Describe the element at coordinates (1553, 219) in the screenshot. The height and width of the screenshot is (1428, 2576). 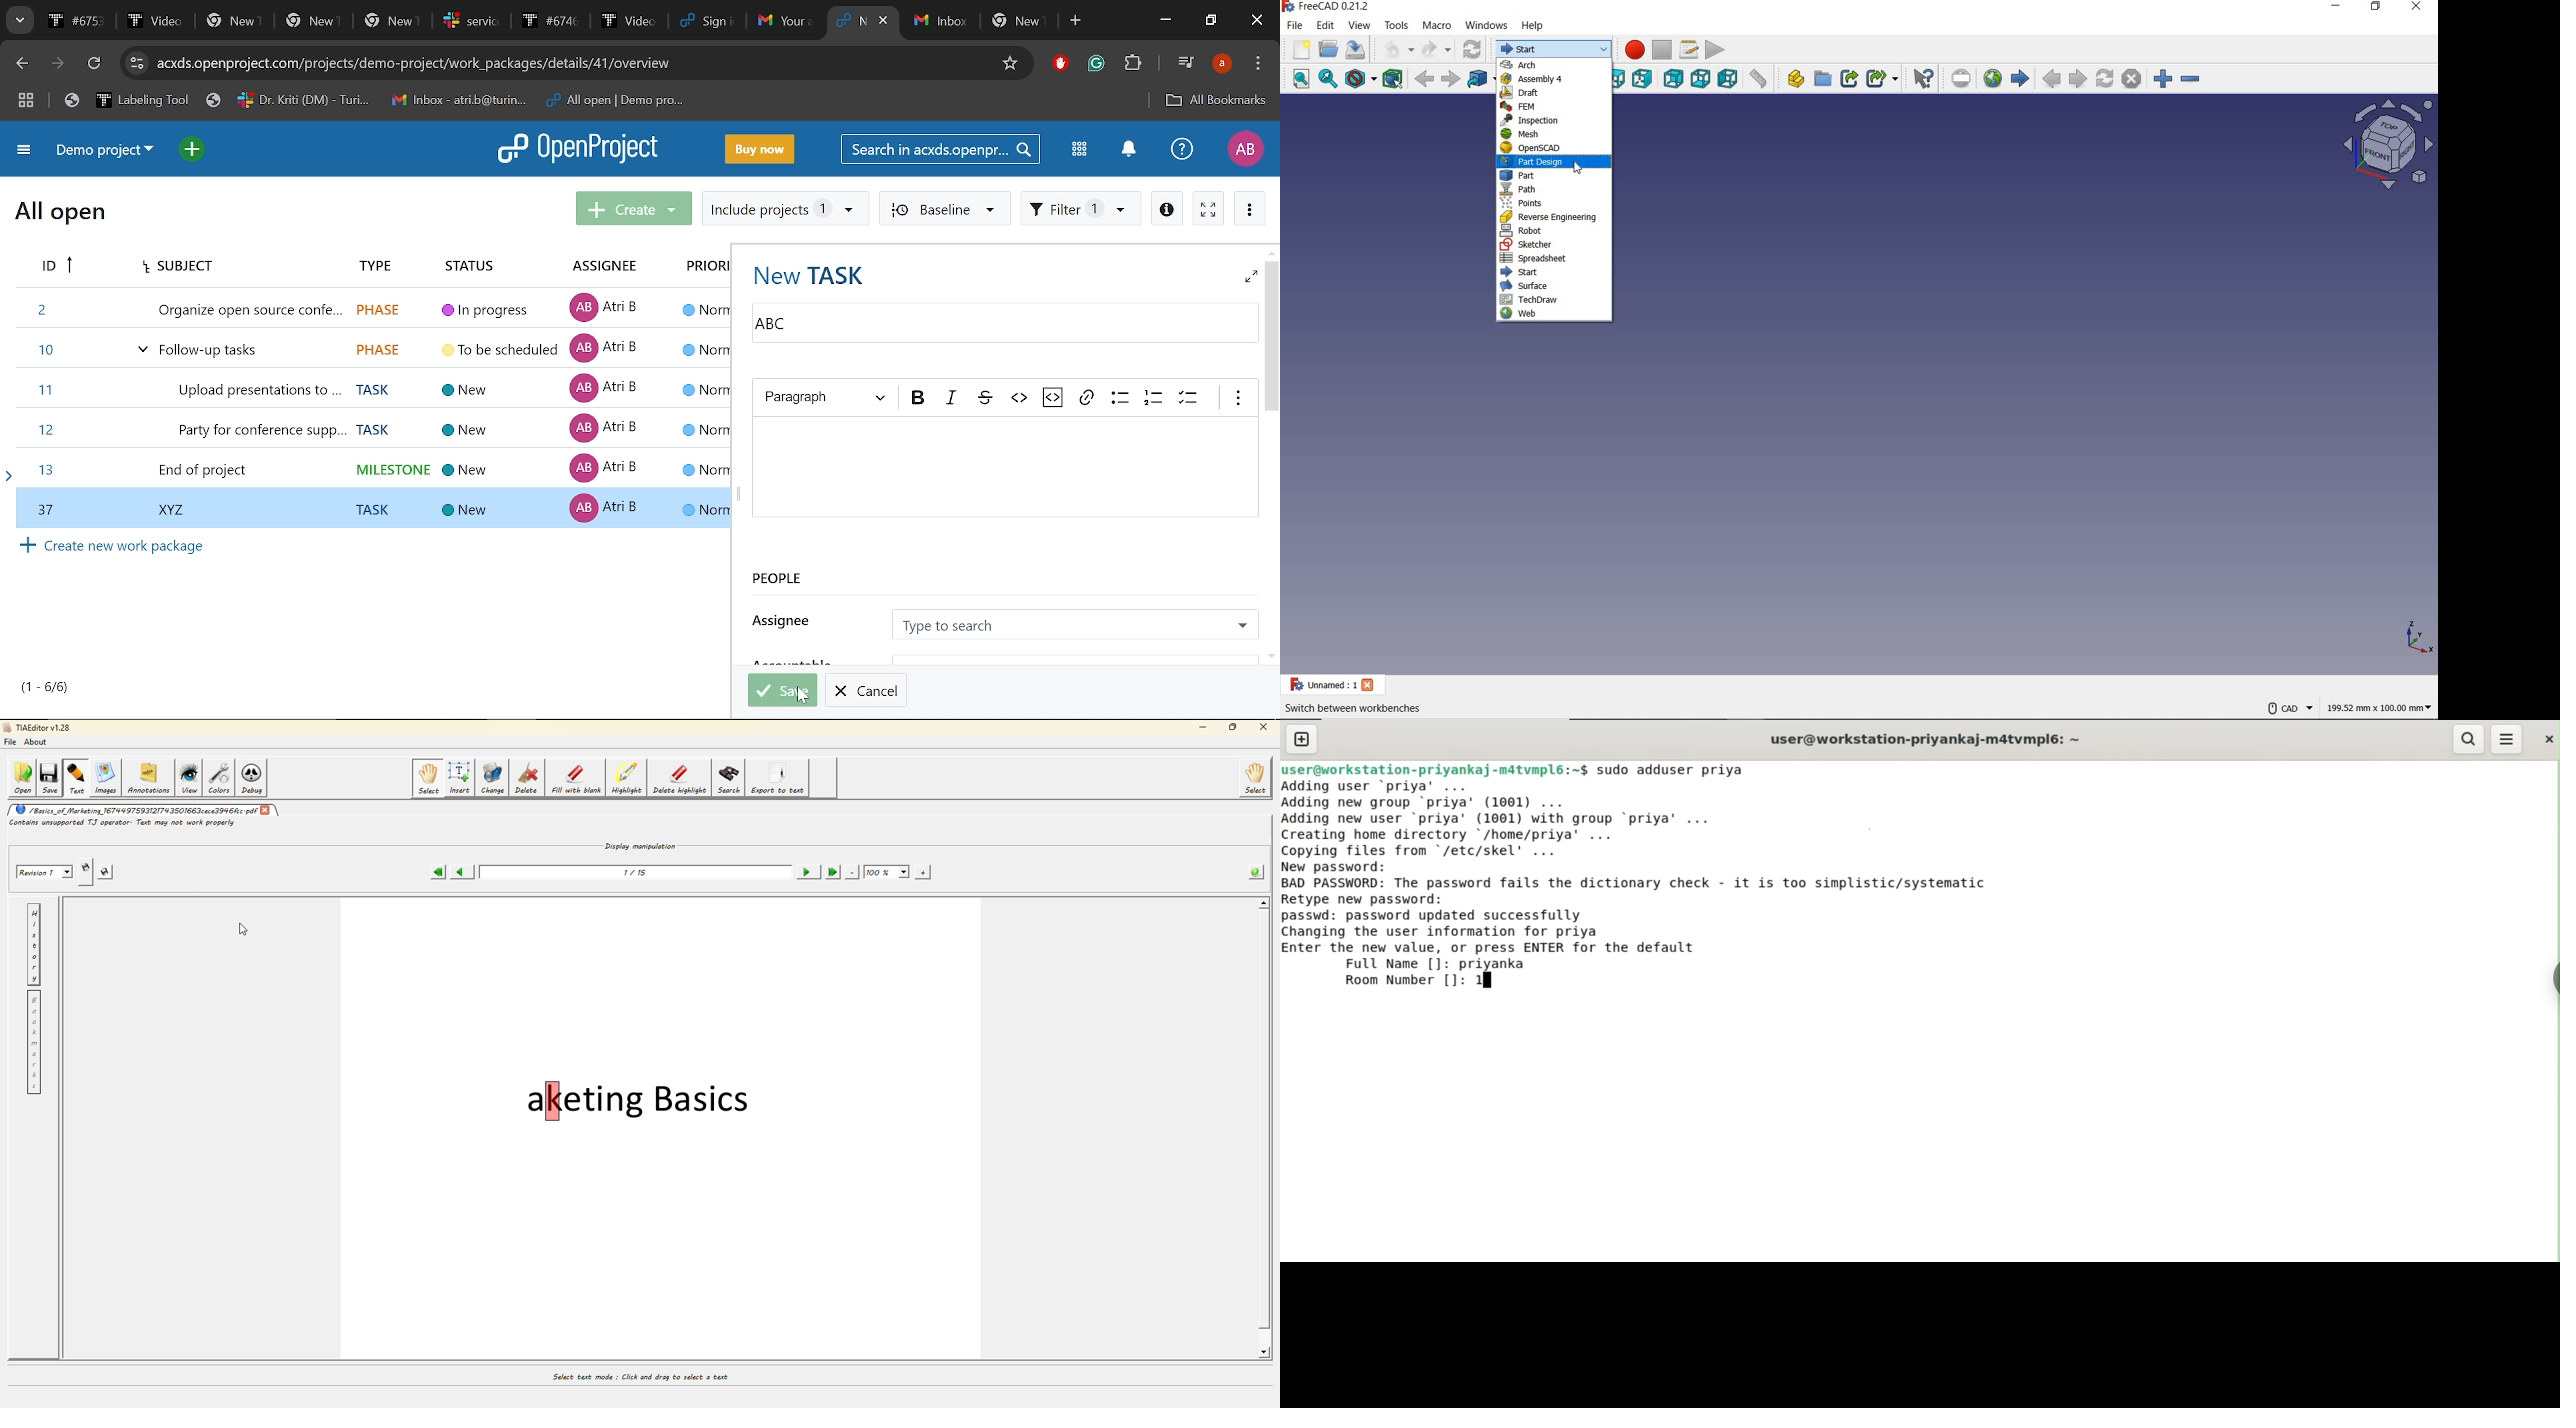
I see `REVERSE ENGINEERING` at that location.